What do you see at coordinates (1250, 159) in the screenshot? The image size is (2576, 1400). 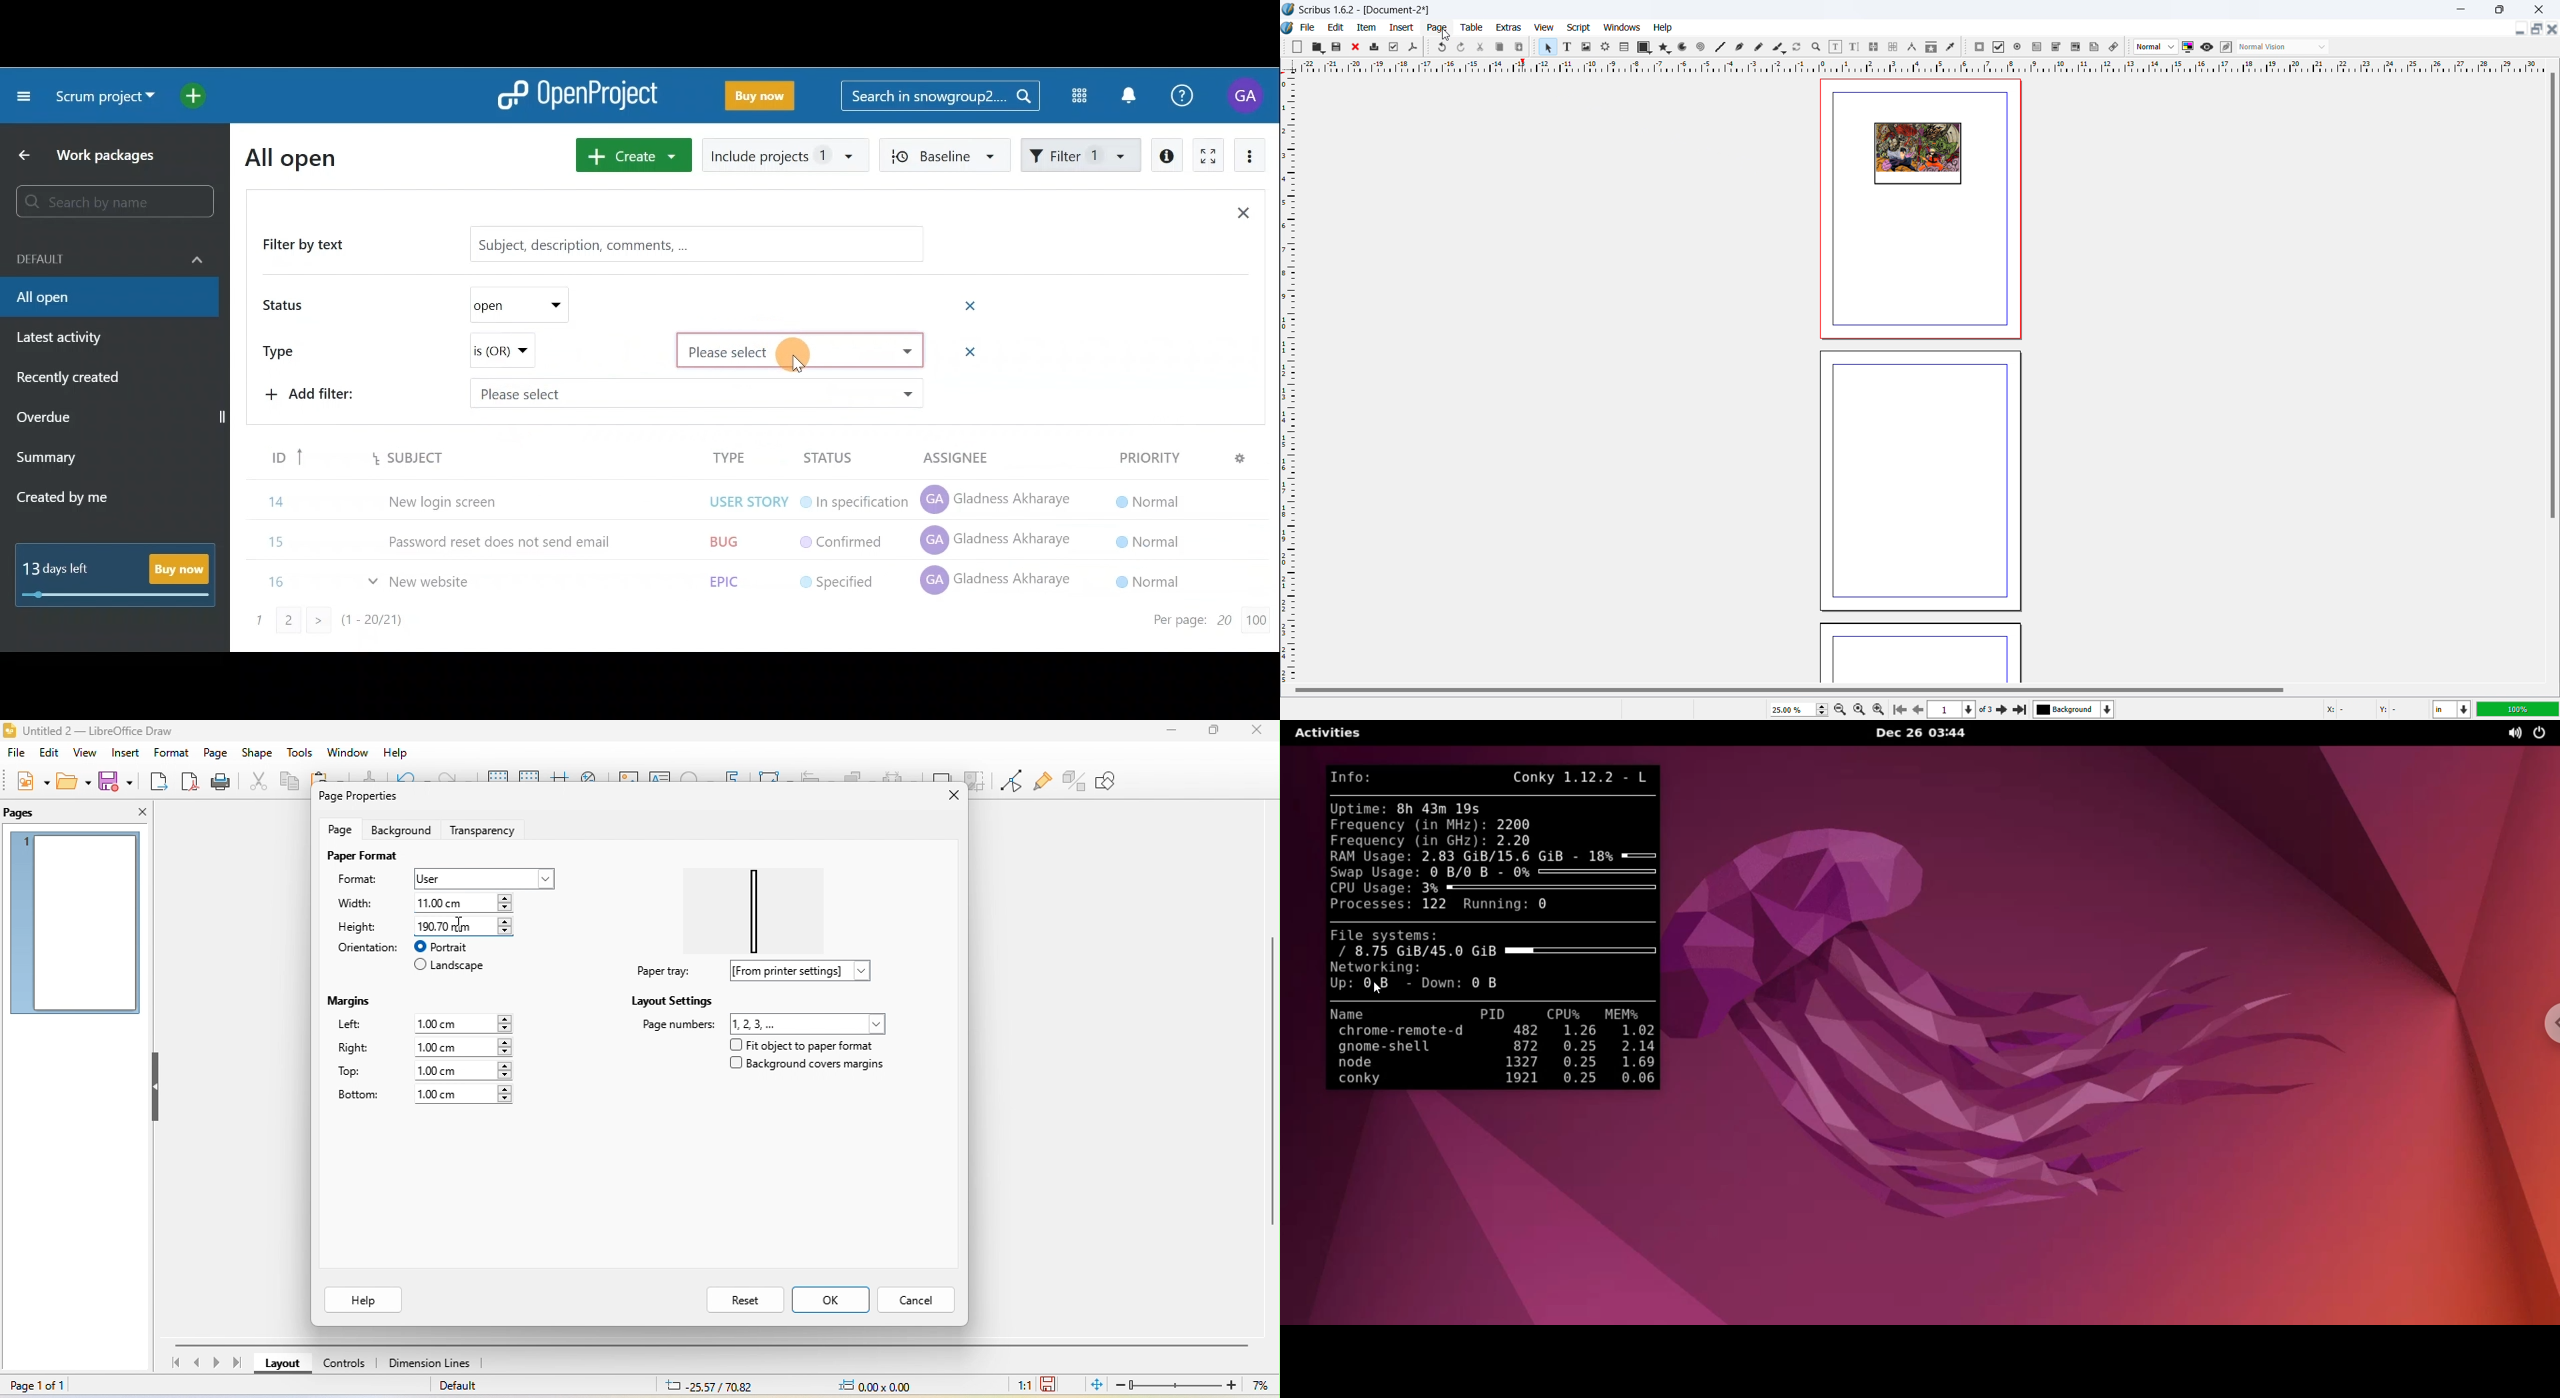 I see `More actions` at bounding box center [1250, 159].